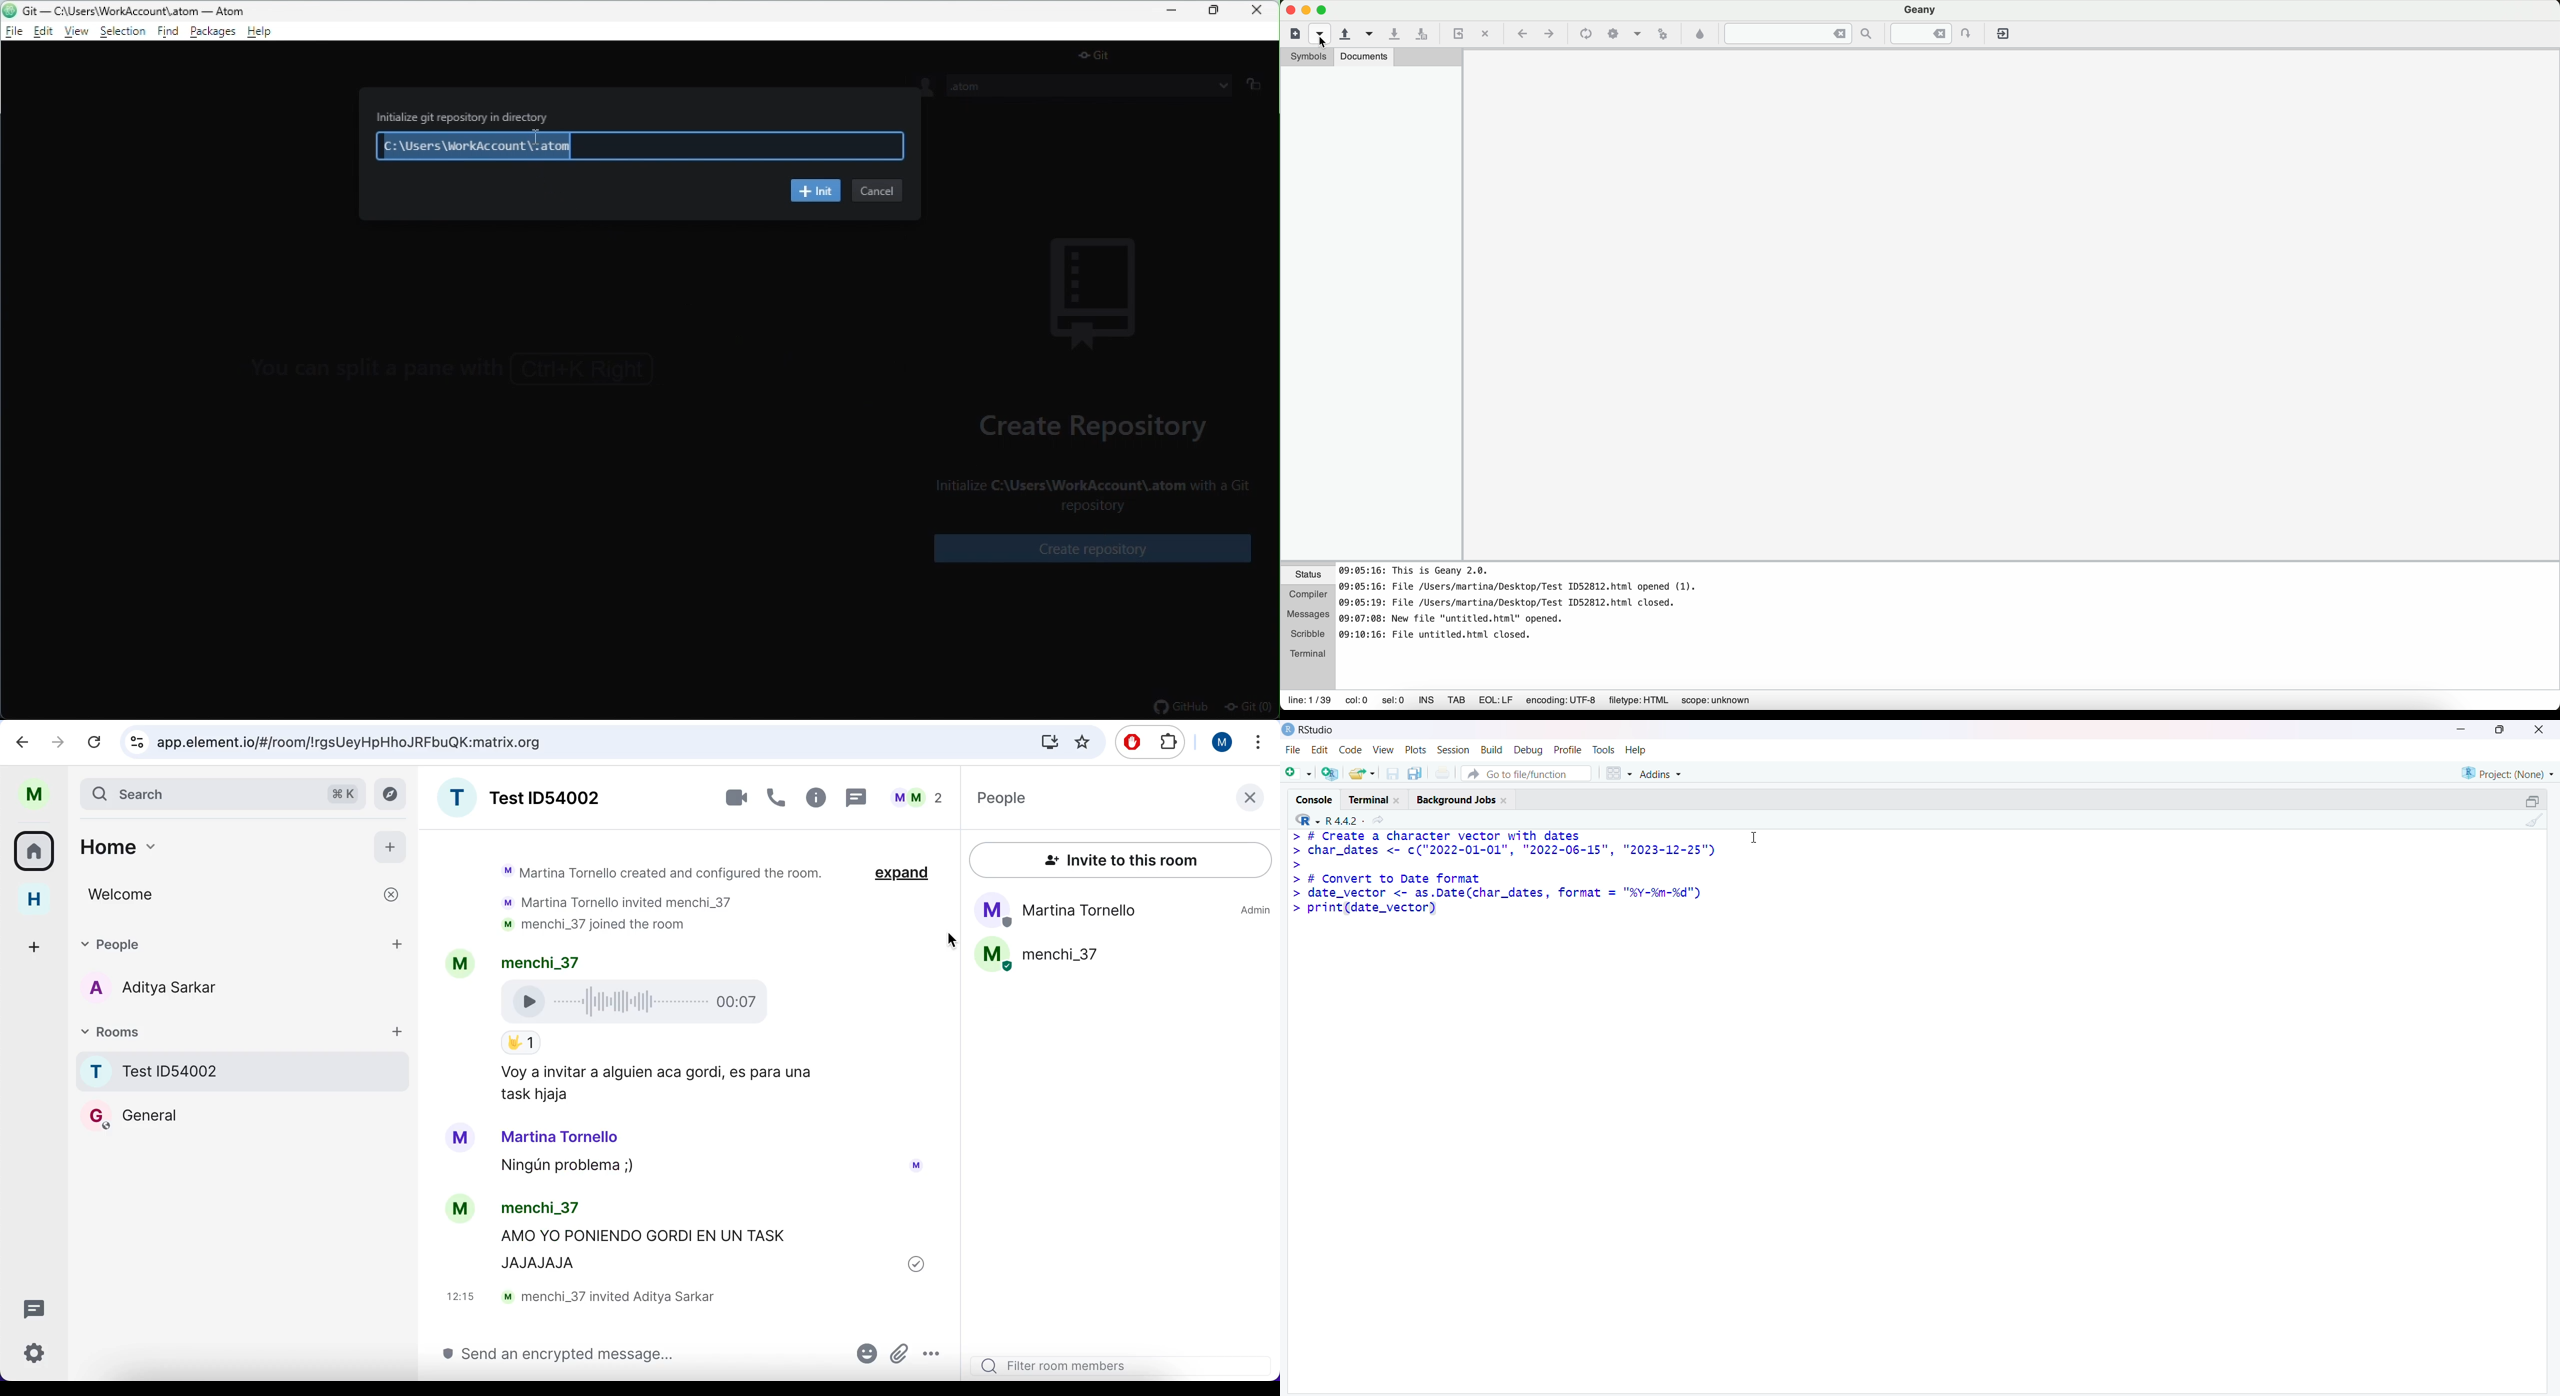 This screenshot has height=1400, width=2576. Describe the element at coordinates (457, 359) in the screenshot. I see `You can focus the GitHub tab with Ctrl+8` at that location.